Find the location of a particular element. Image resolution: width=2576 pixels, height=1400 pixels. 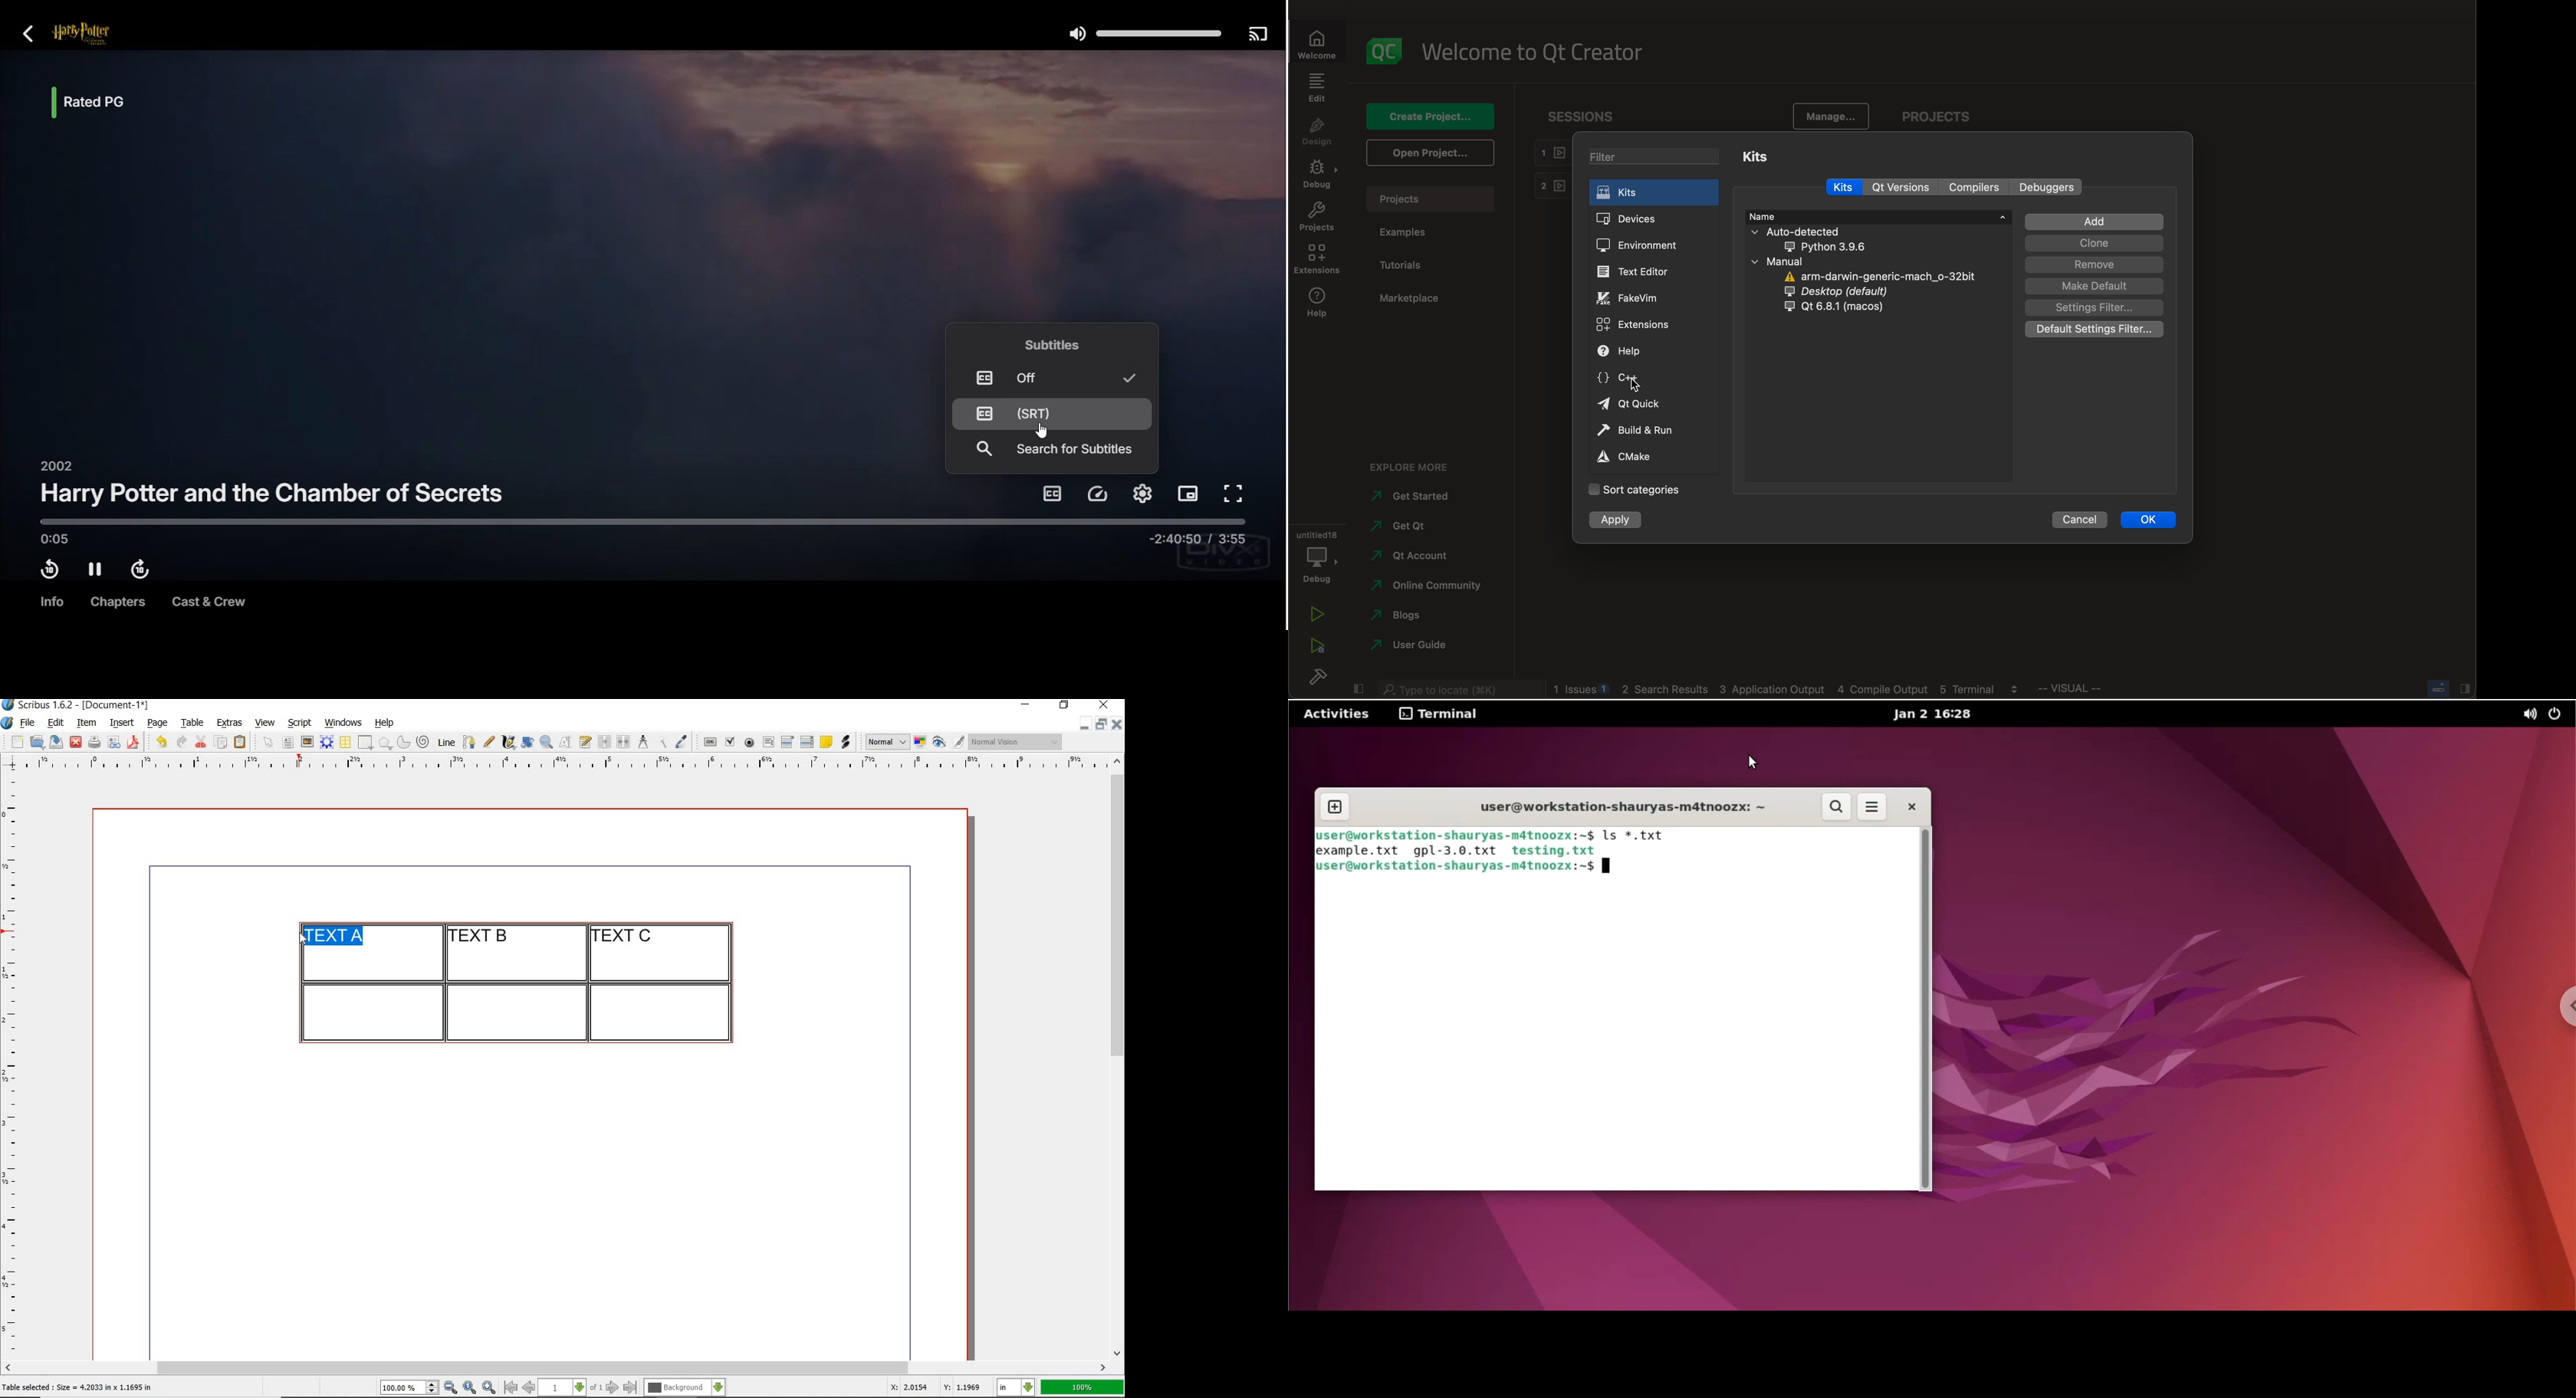

view is located at coordinates (265, 722).